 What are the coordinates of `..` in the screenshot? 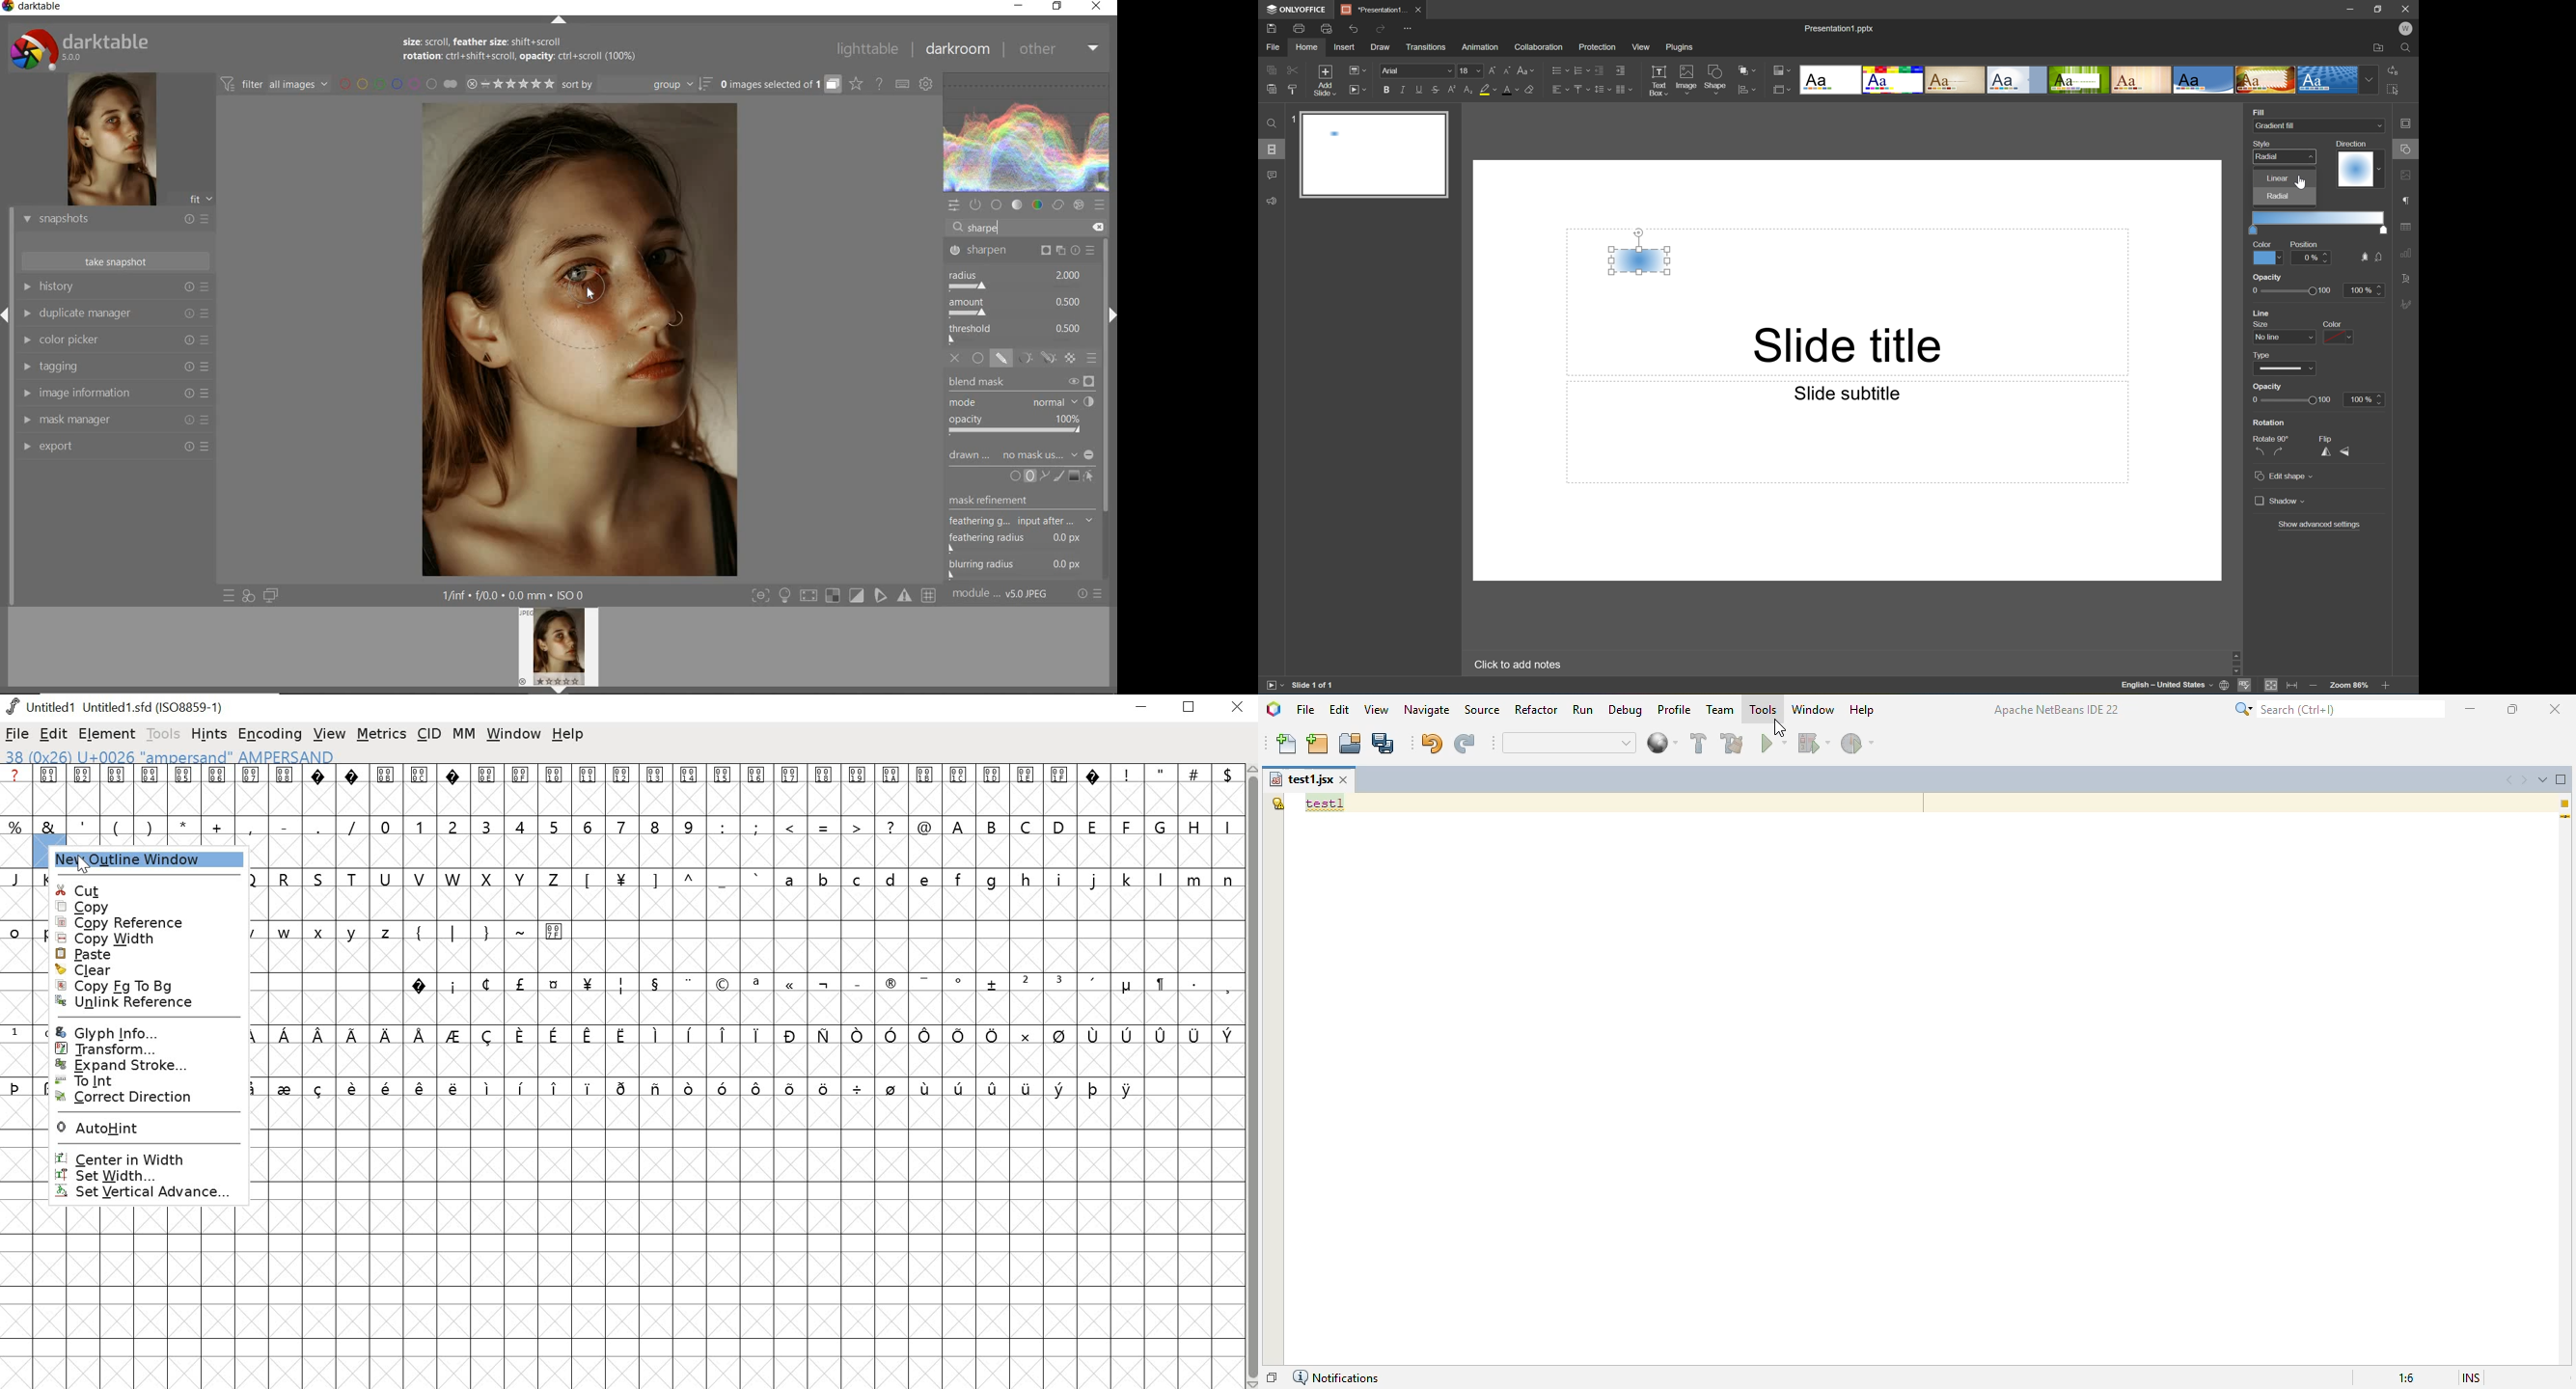 It's located at (688, 982).